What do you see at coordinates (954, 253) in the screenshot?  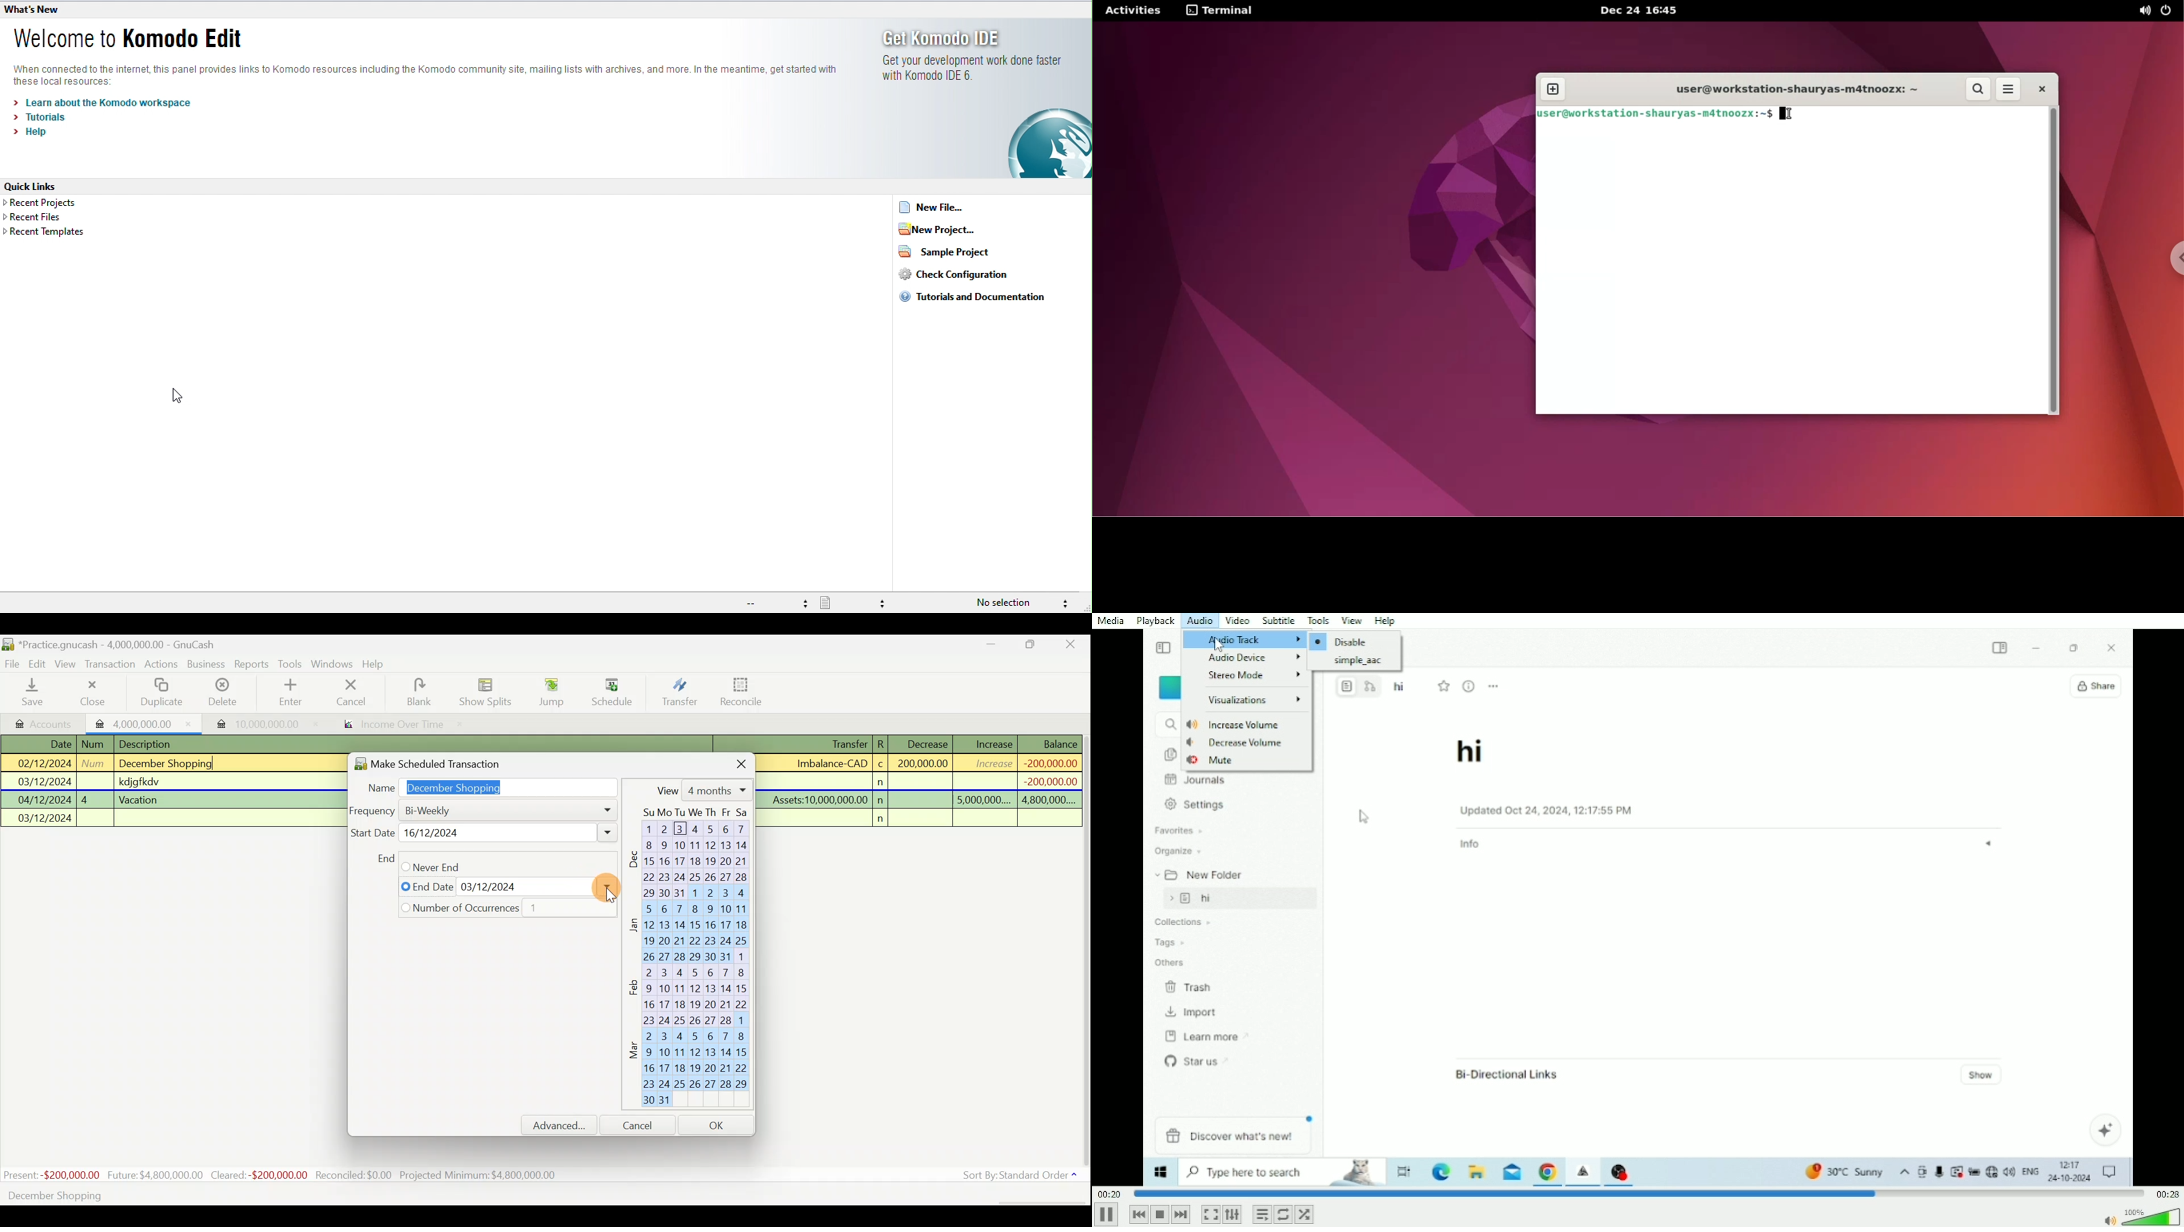 I see `sample project` at bounding box center [954, 253].